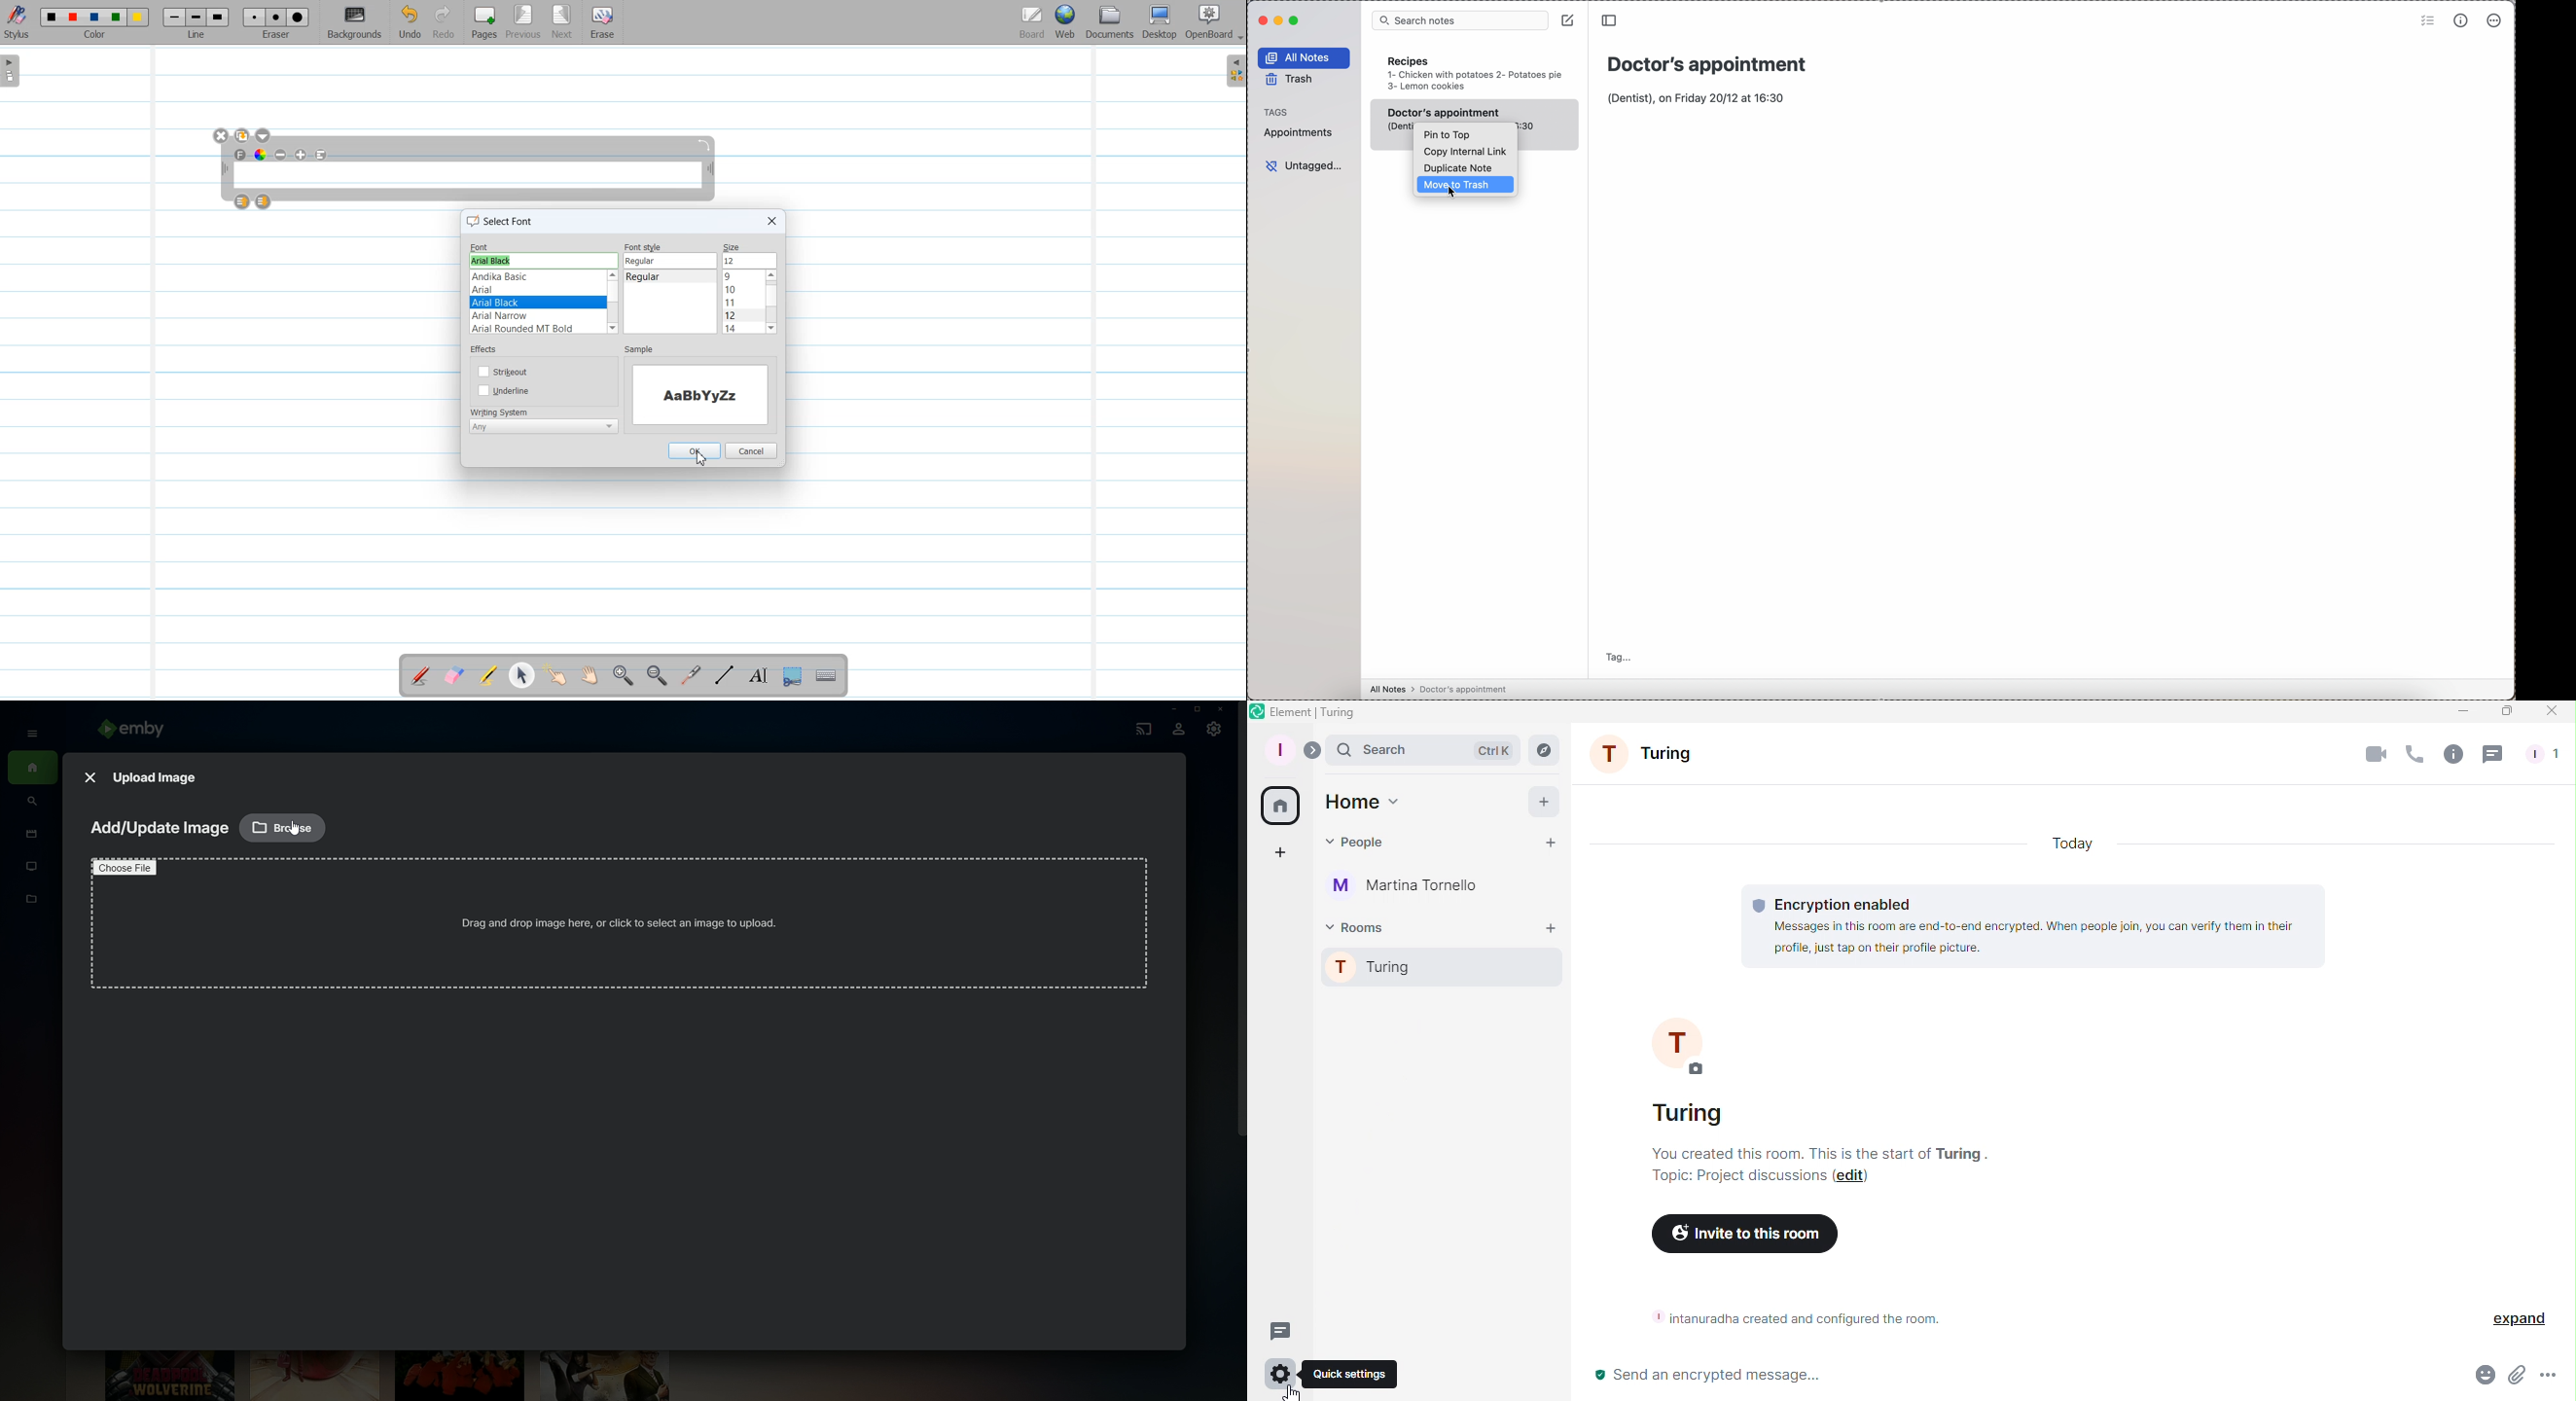 This screenshot has width=2576, height=1428. Describe the element at coordinates (1462, 186) in the screenshot. I see `Move to trash` at that location.